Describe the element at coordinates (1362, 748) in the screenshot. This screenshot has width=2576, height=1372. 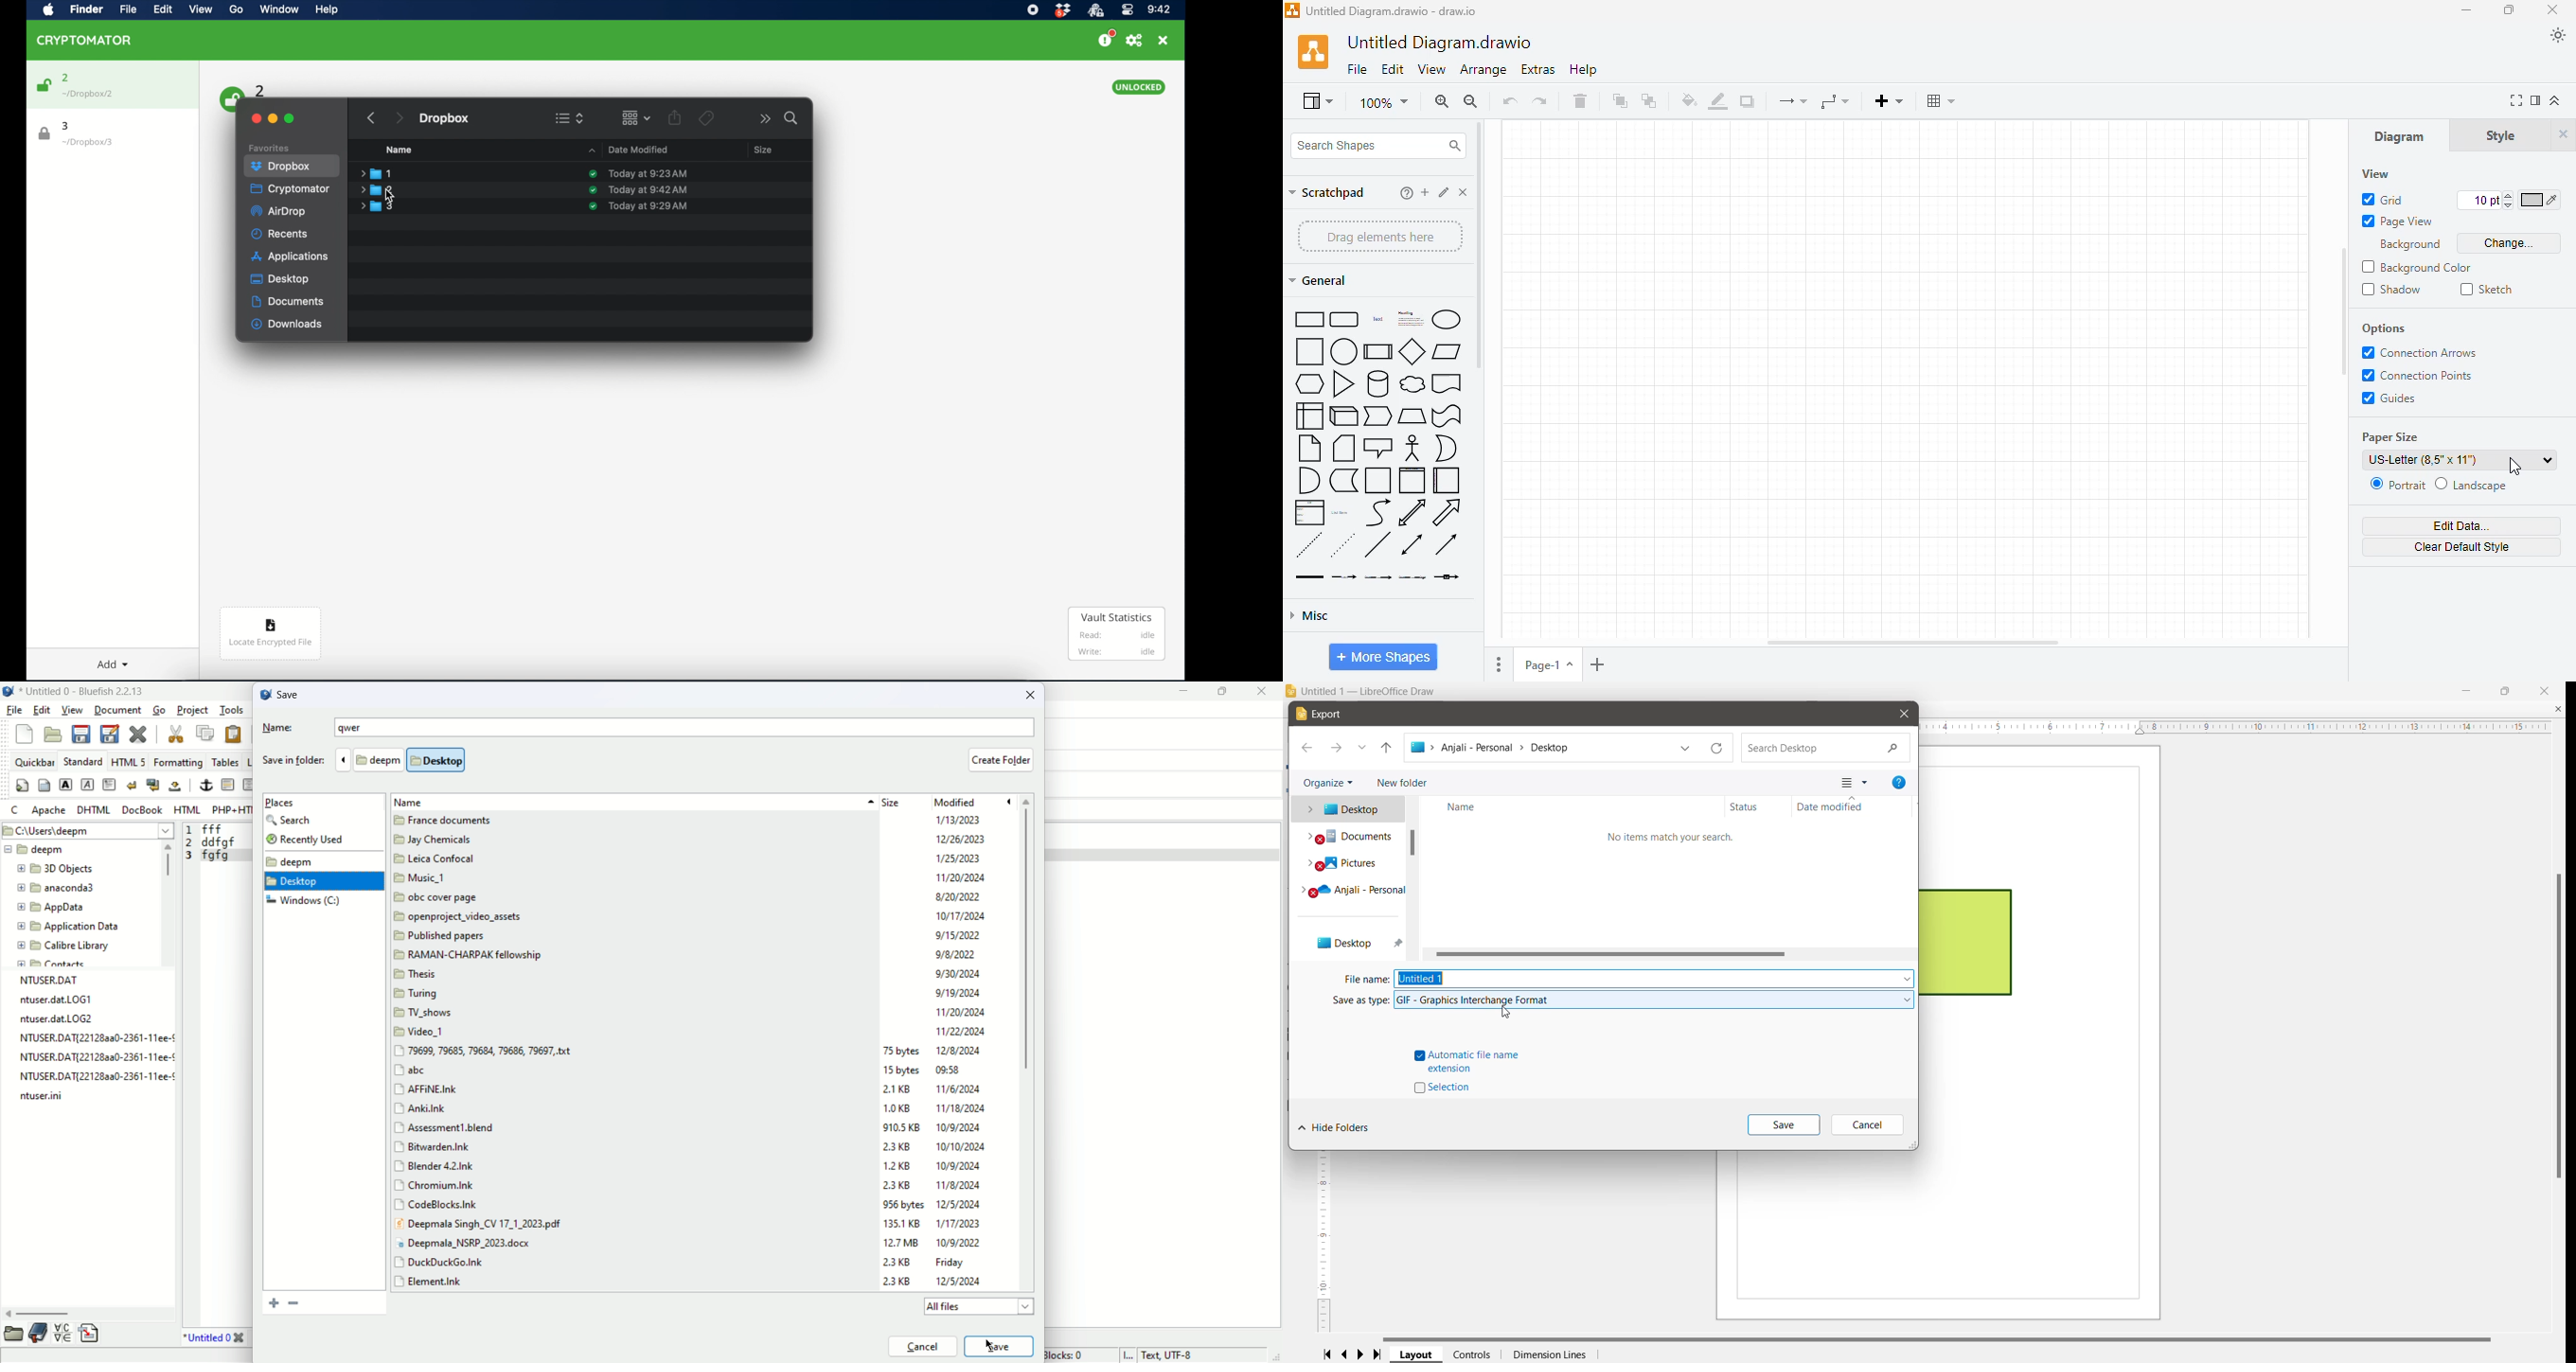
I see `Recent locations` at that location.